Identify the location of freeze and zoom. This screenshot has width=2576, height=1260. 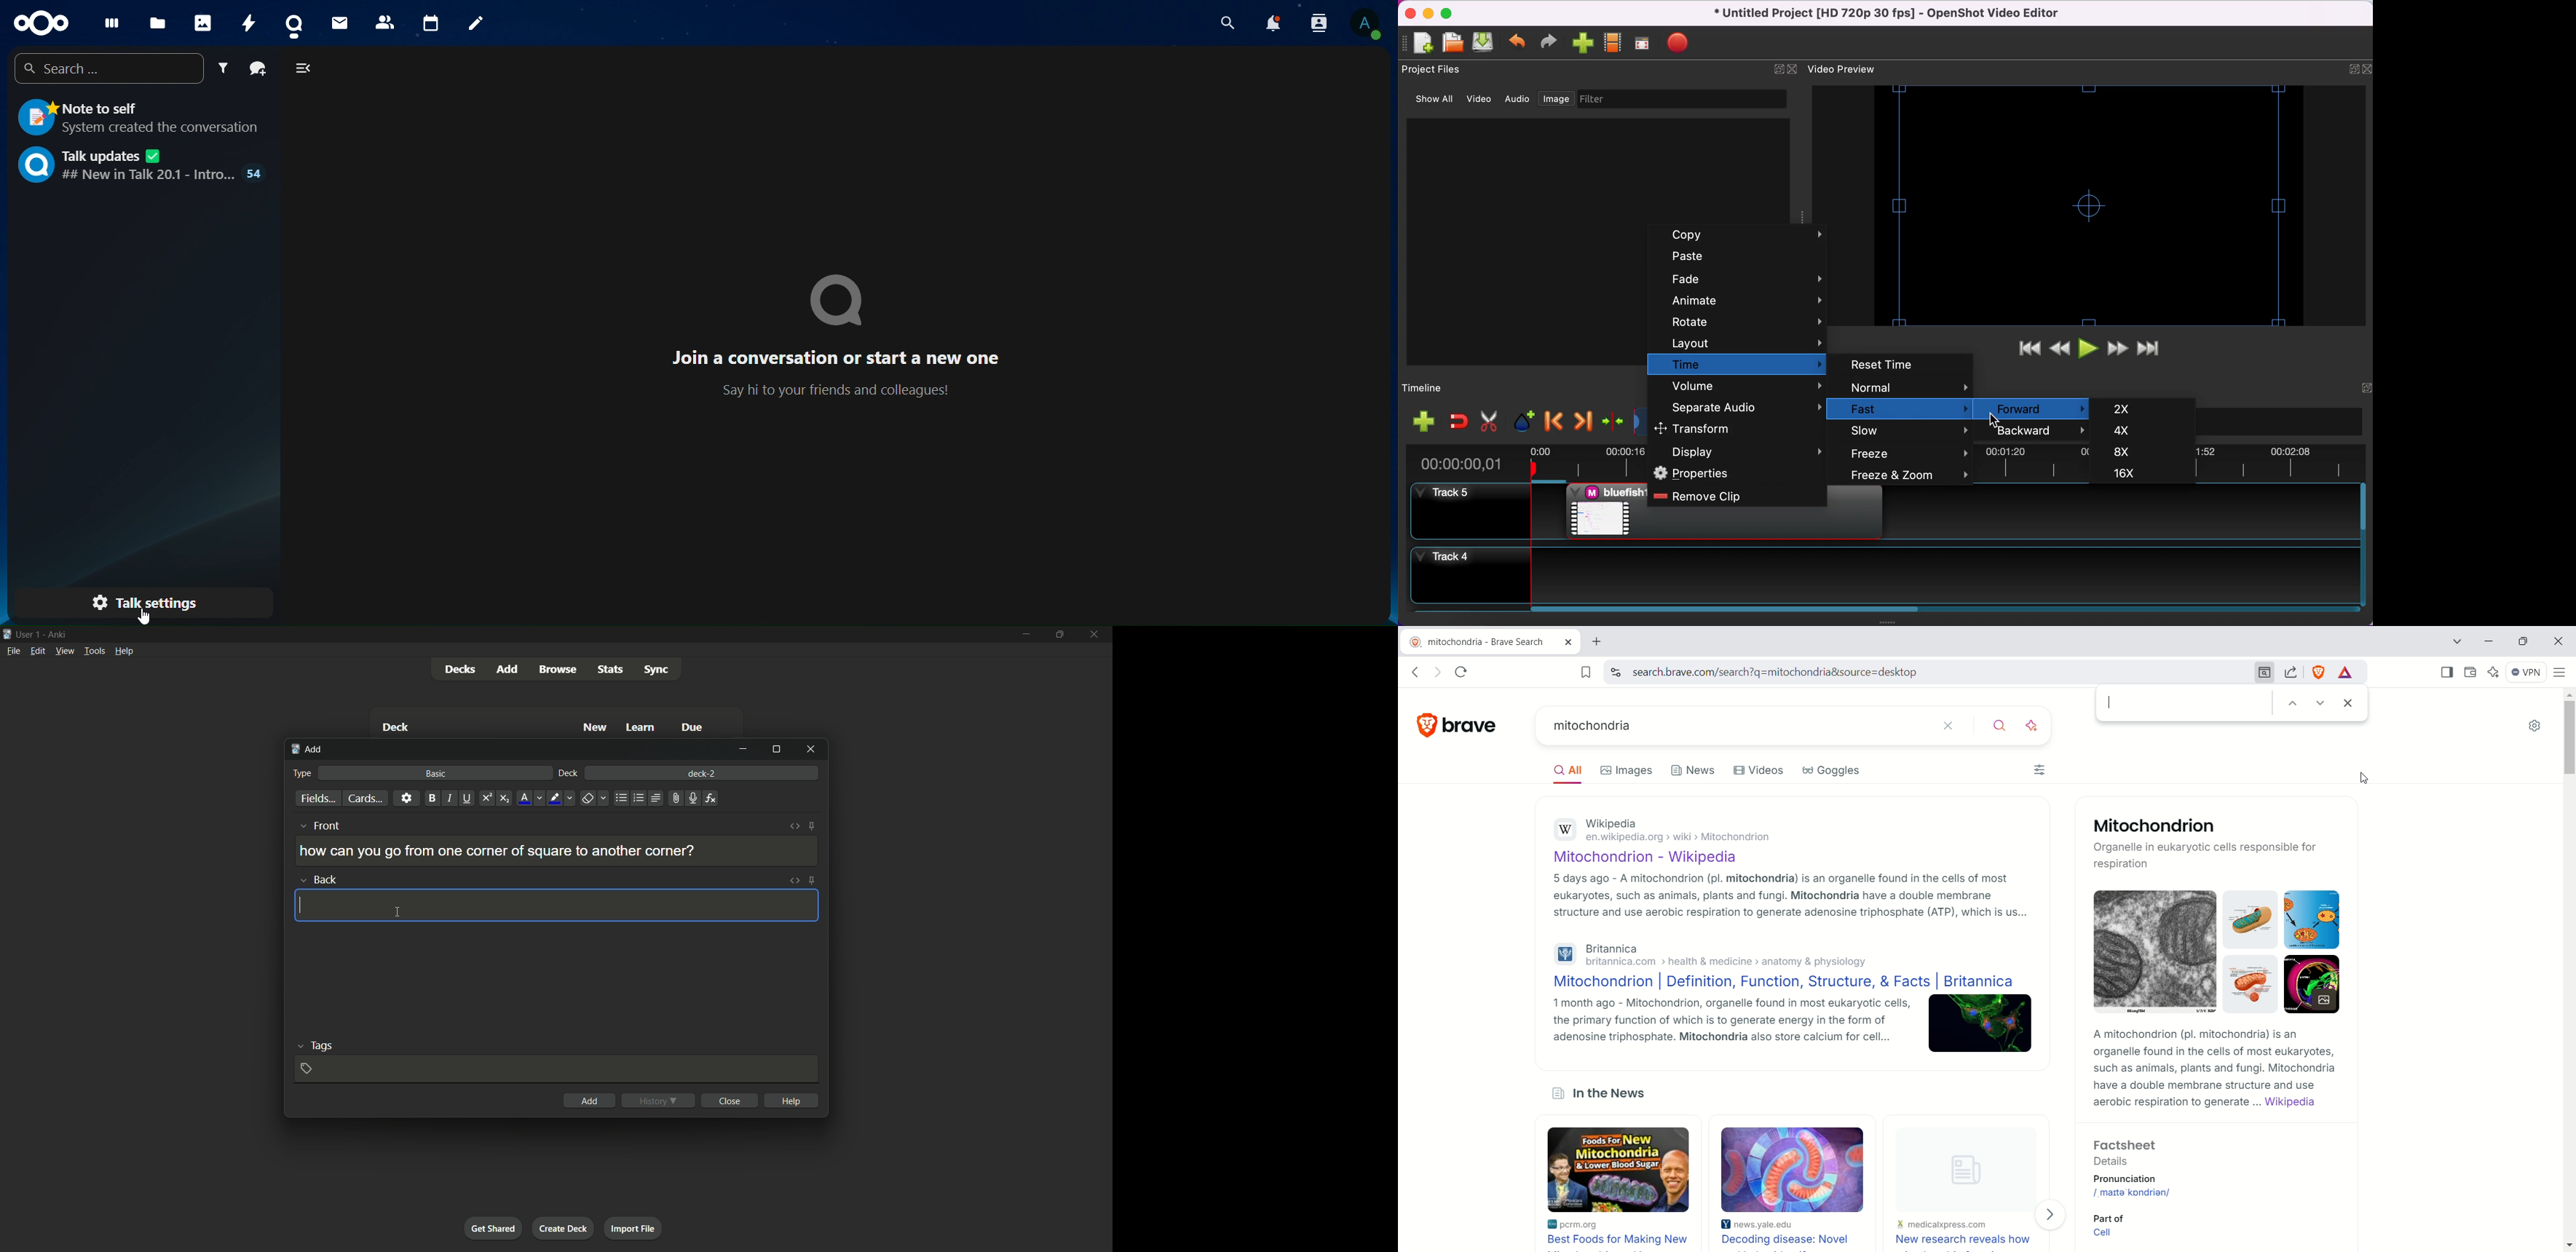
(1908, 476).